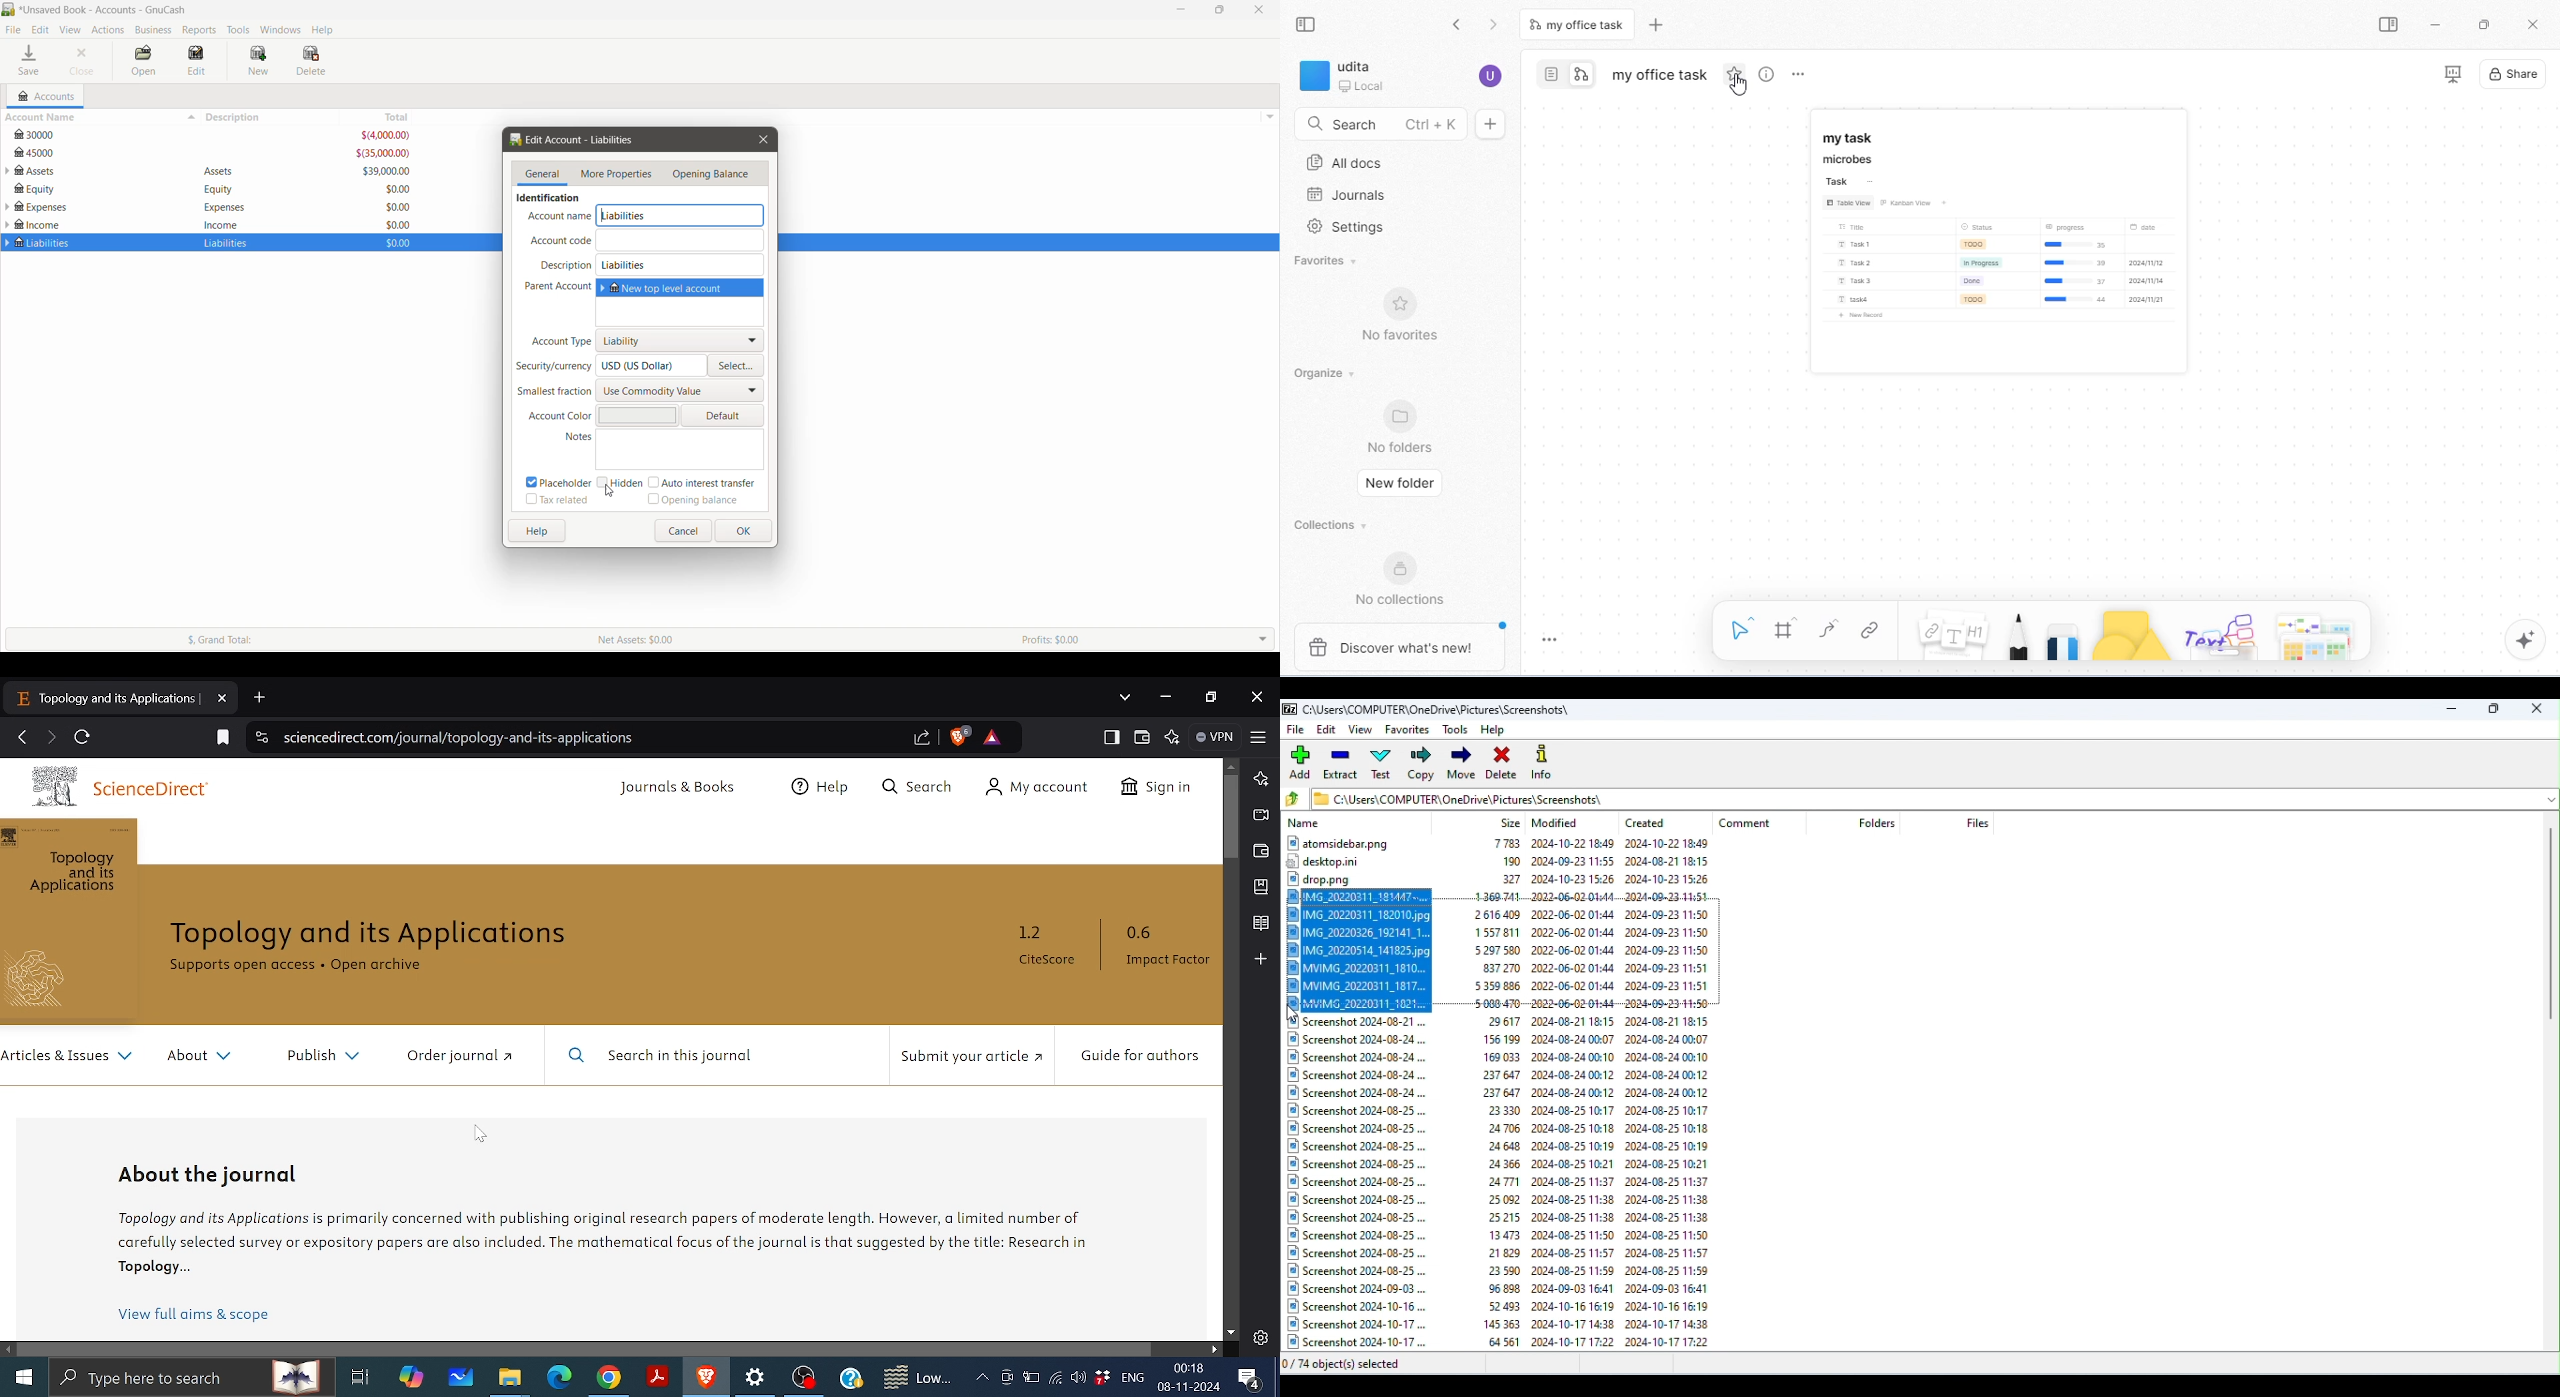 Image resolution: width=2576 pixels, height=1400 pixels. I want to click on Tools, so click(239, 30).